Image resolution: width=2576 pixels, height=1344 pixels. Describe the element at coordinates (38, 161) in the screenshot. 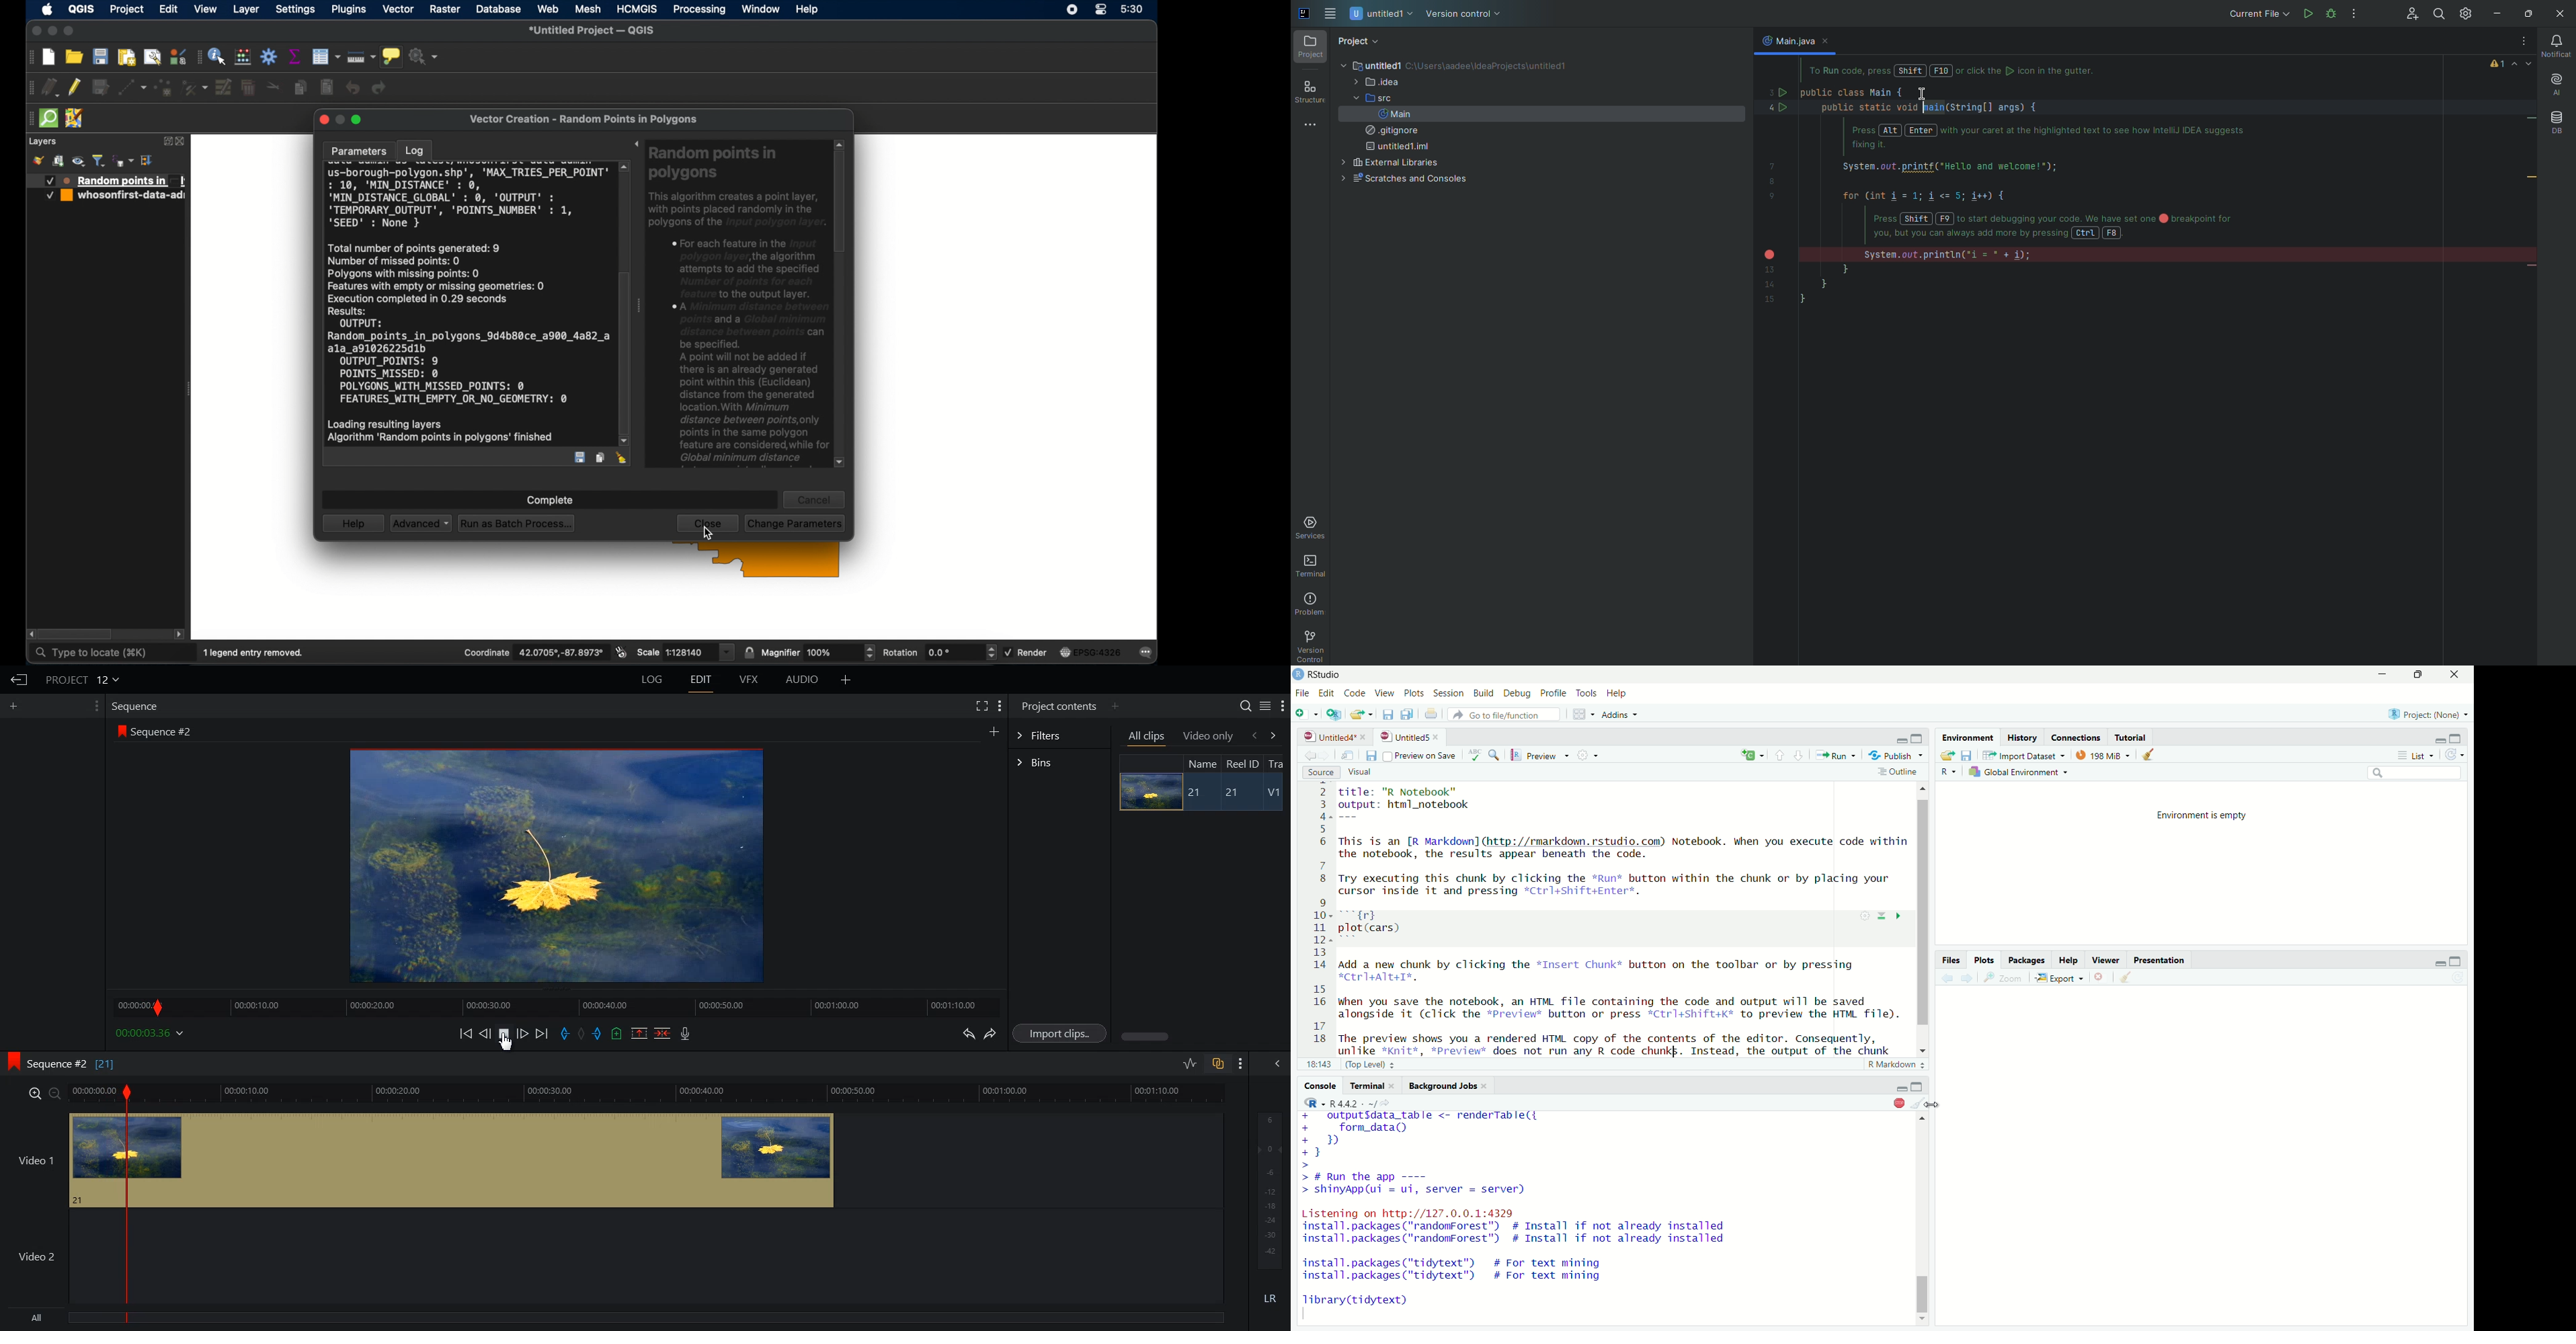

I see `style manager` at that location.